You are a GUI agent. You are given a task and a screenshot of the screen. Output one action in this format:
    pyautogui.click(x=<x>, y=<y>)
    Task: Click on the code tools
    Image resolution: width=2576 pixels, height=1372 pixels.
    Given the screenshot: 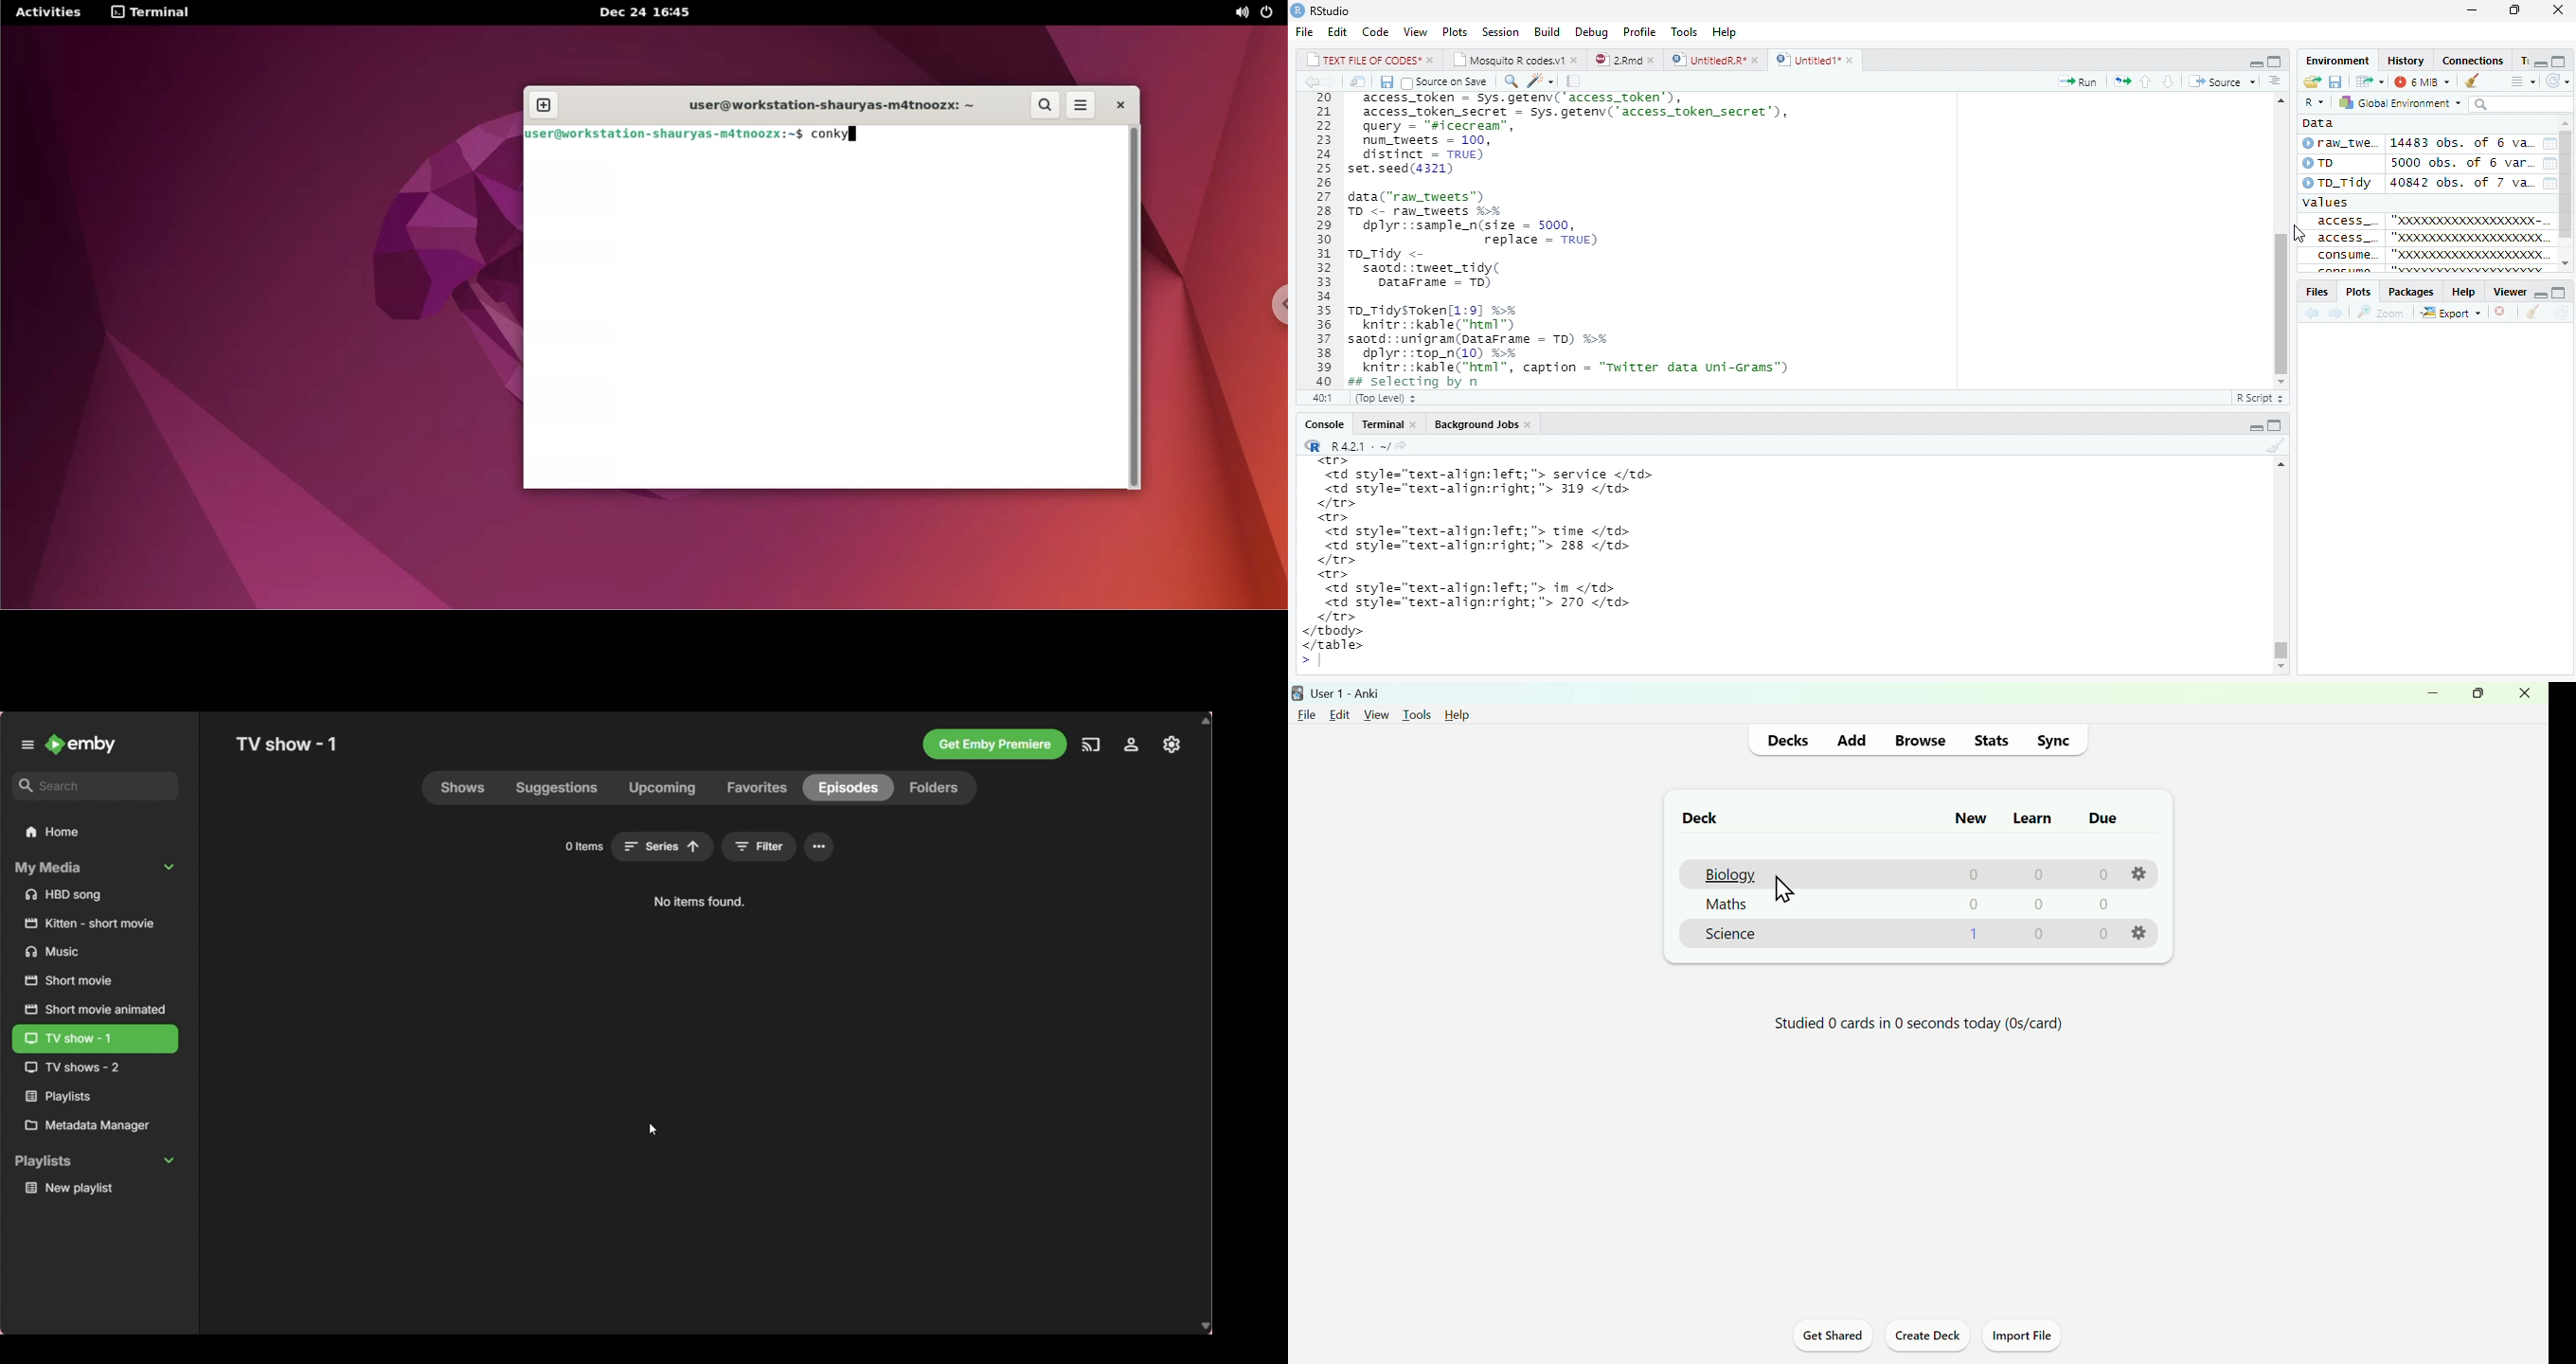 What is the action you would take?
    pyautogui.click(x=1545, y=81)
    